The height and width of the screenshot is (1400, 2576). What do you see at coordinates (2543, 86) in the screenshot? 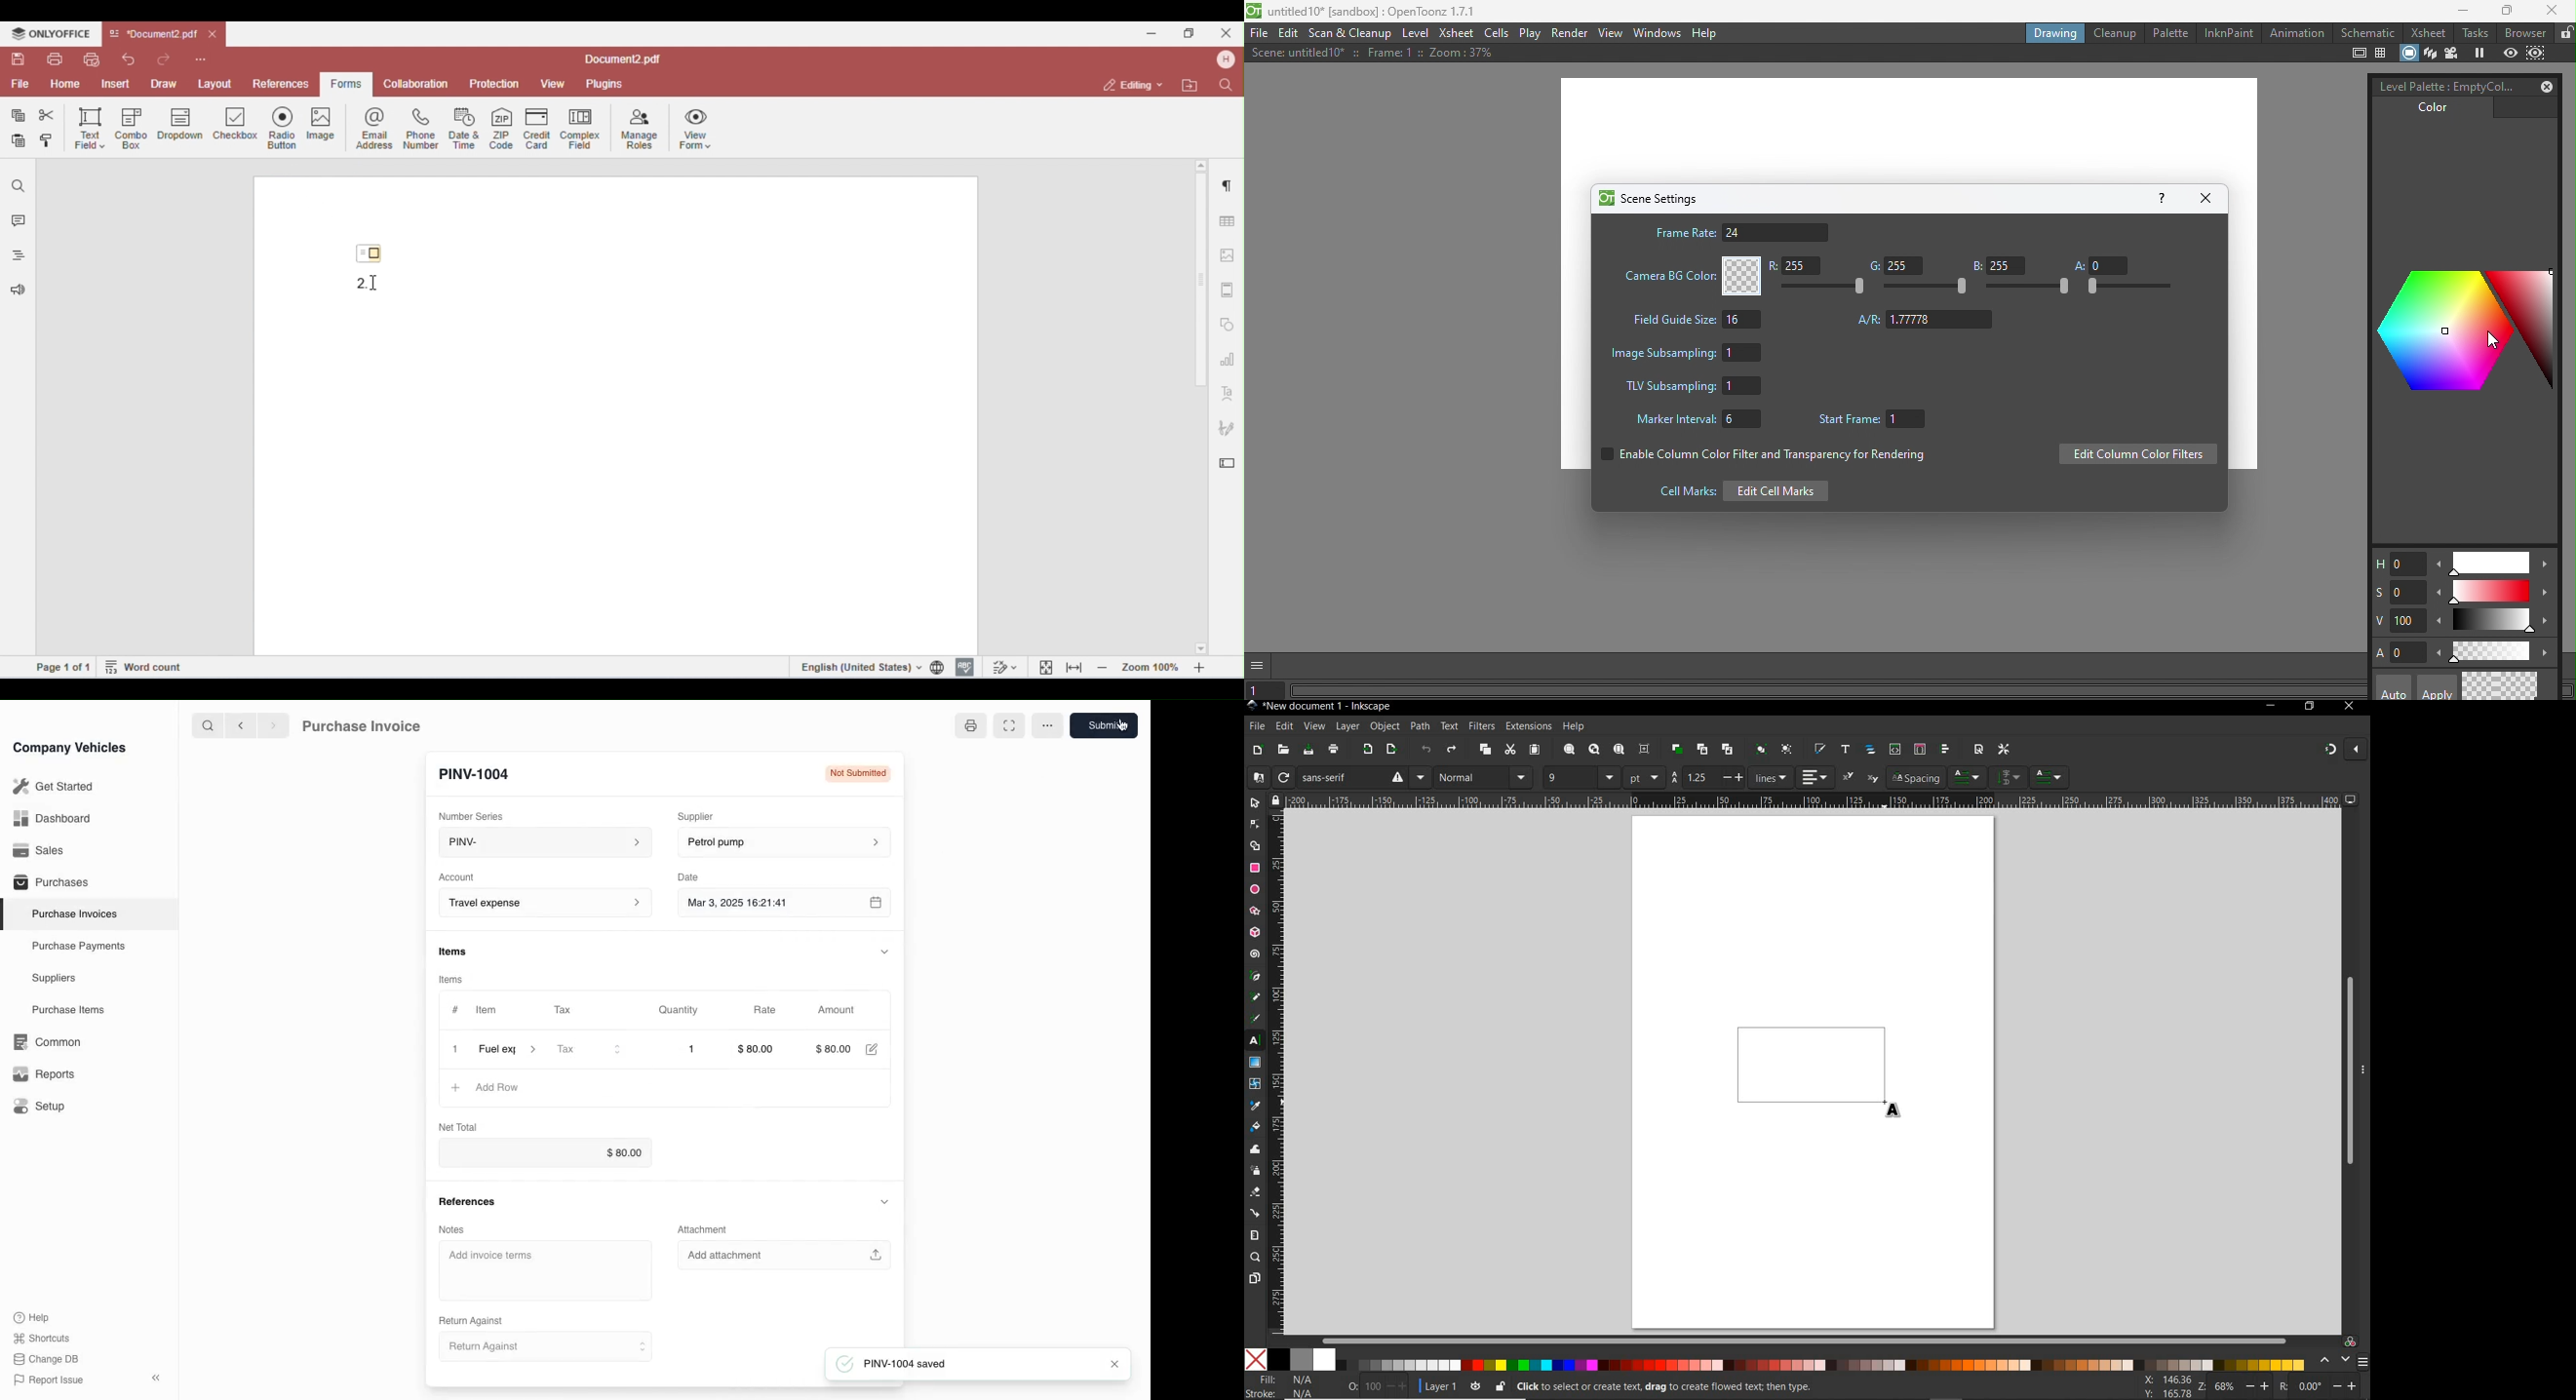
I see `Close` at bounding box center [2543, 86].